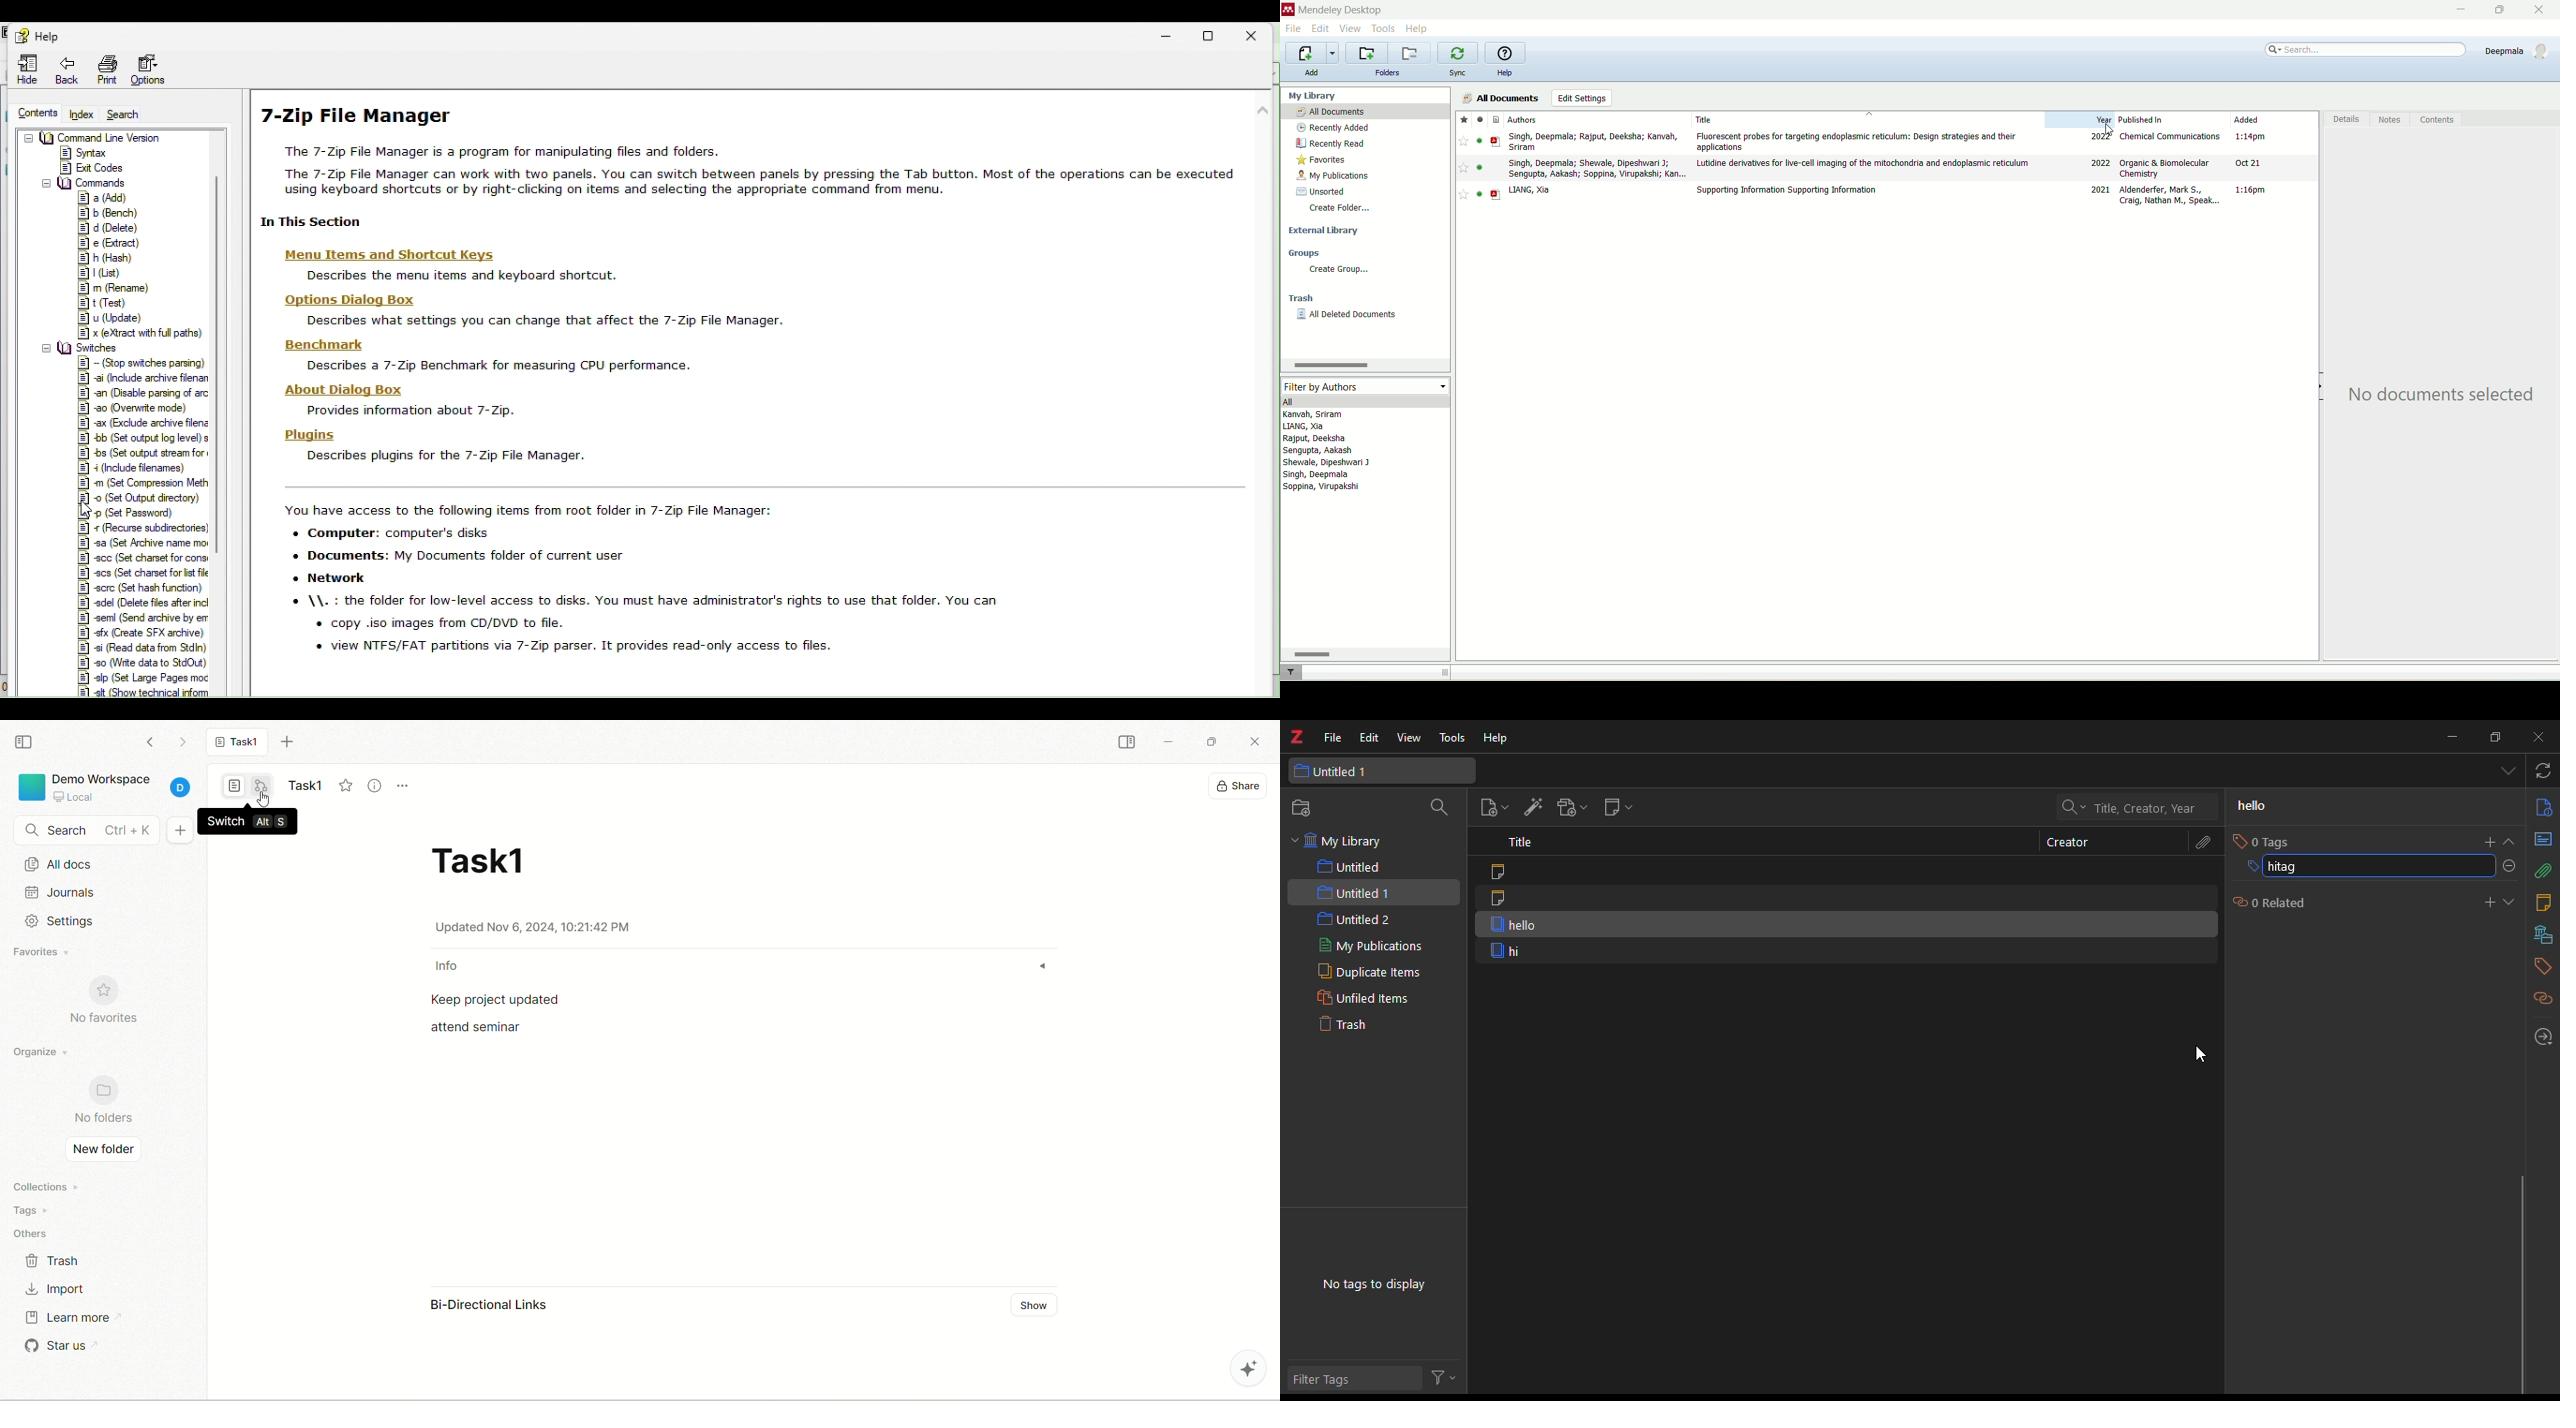 The height and width of the screenshot is (1428, 2576). What do you see at coordinates (142, 574) in the screenshot?
I see `Set charset` at bounding box center [142, 574].